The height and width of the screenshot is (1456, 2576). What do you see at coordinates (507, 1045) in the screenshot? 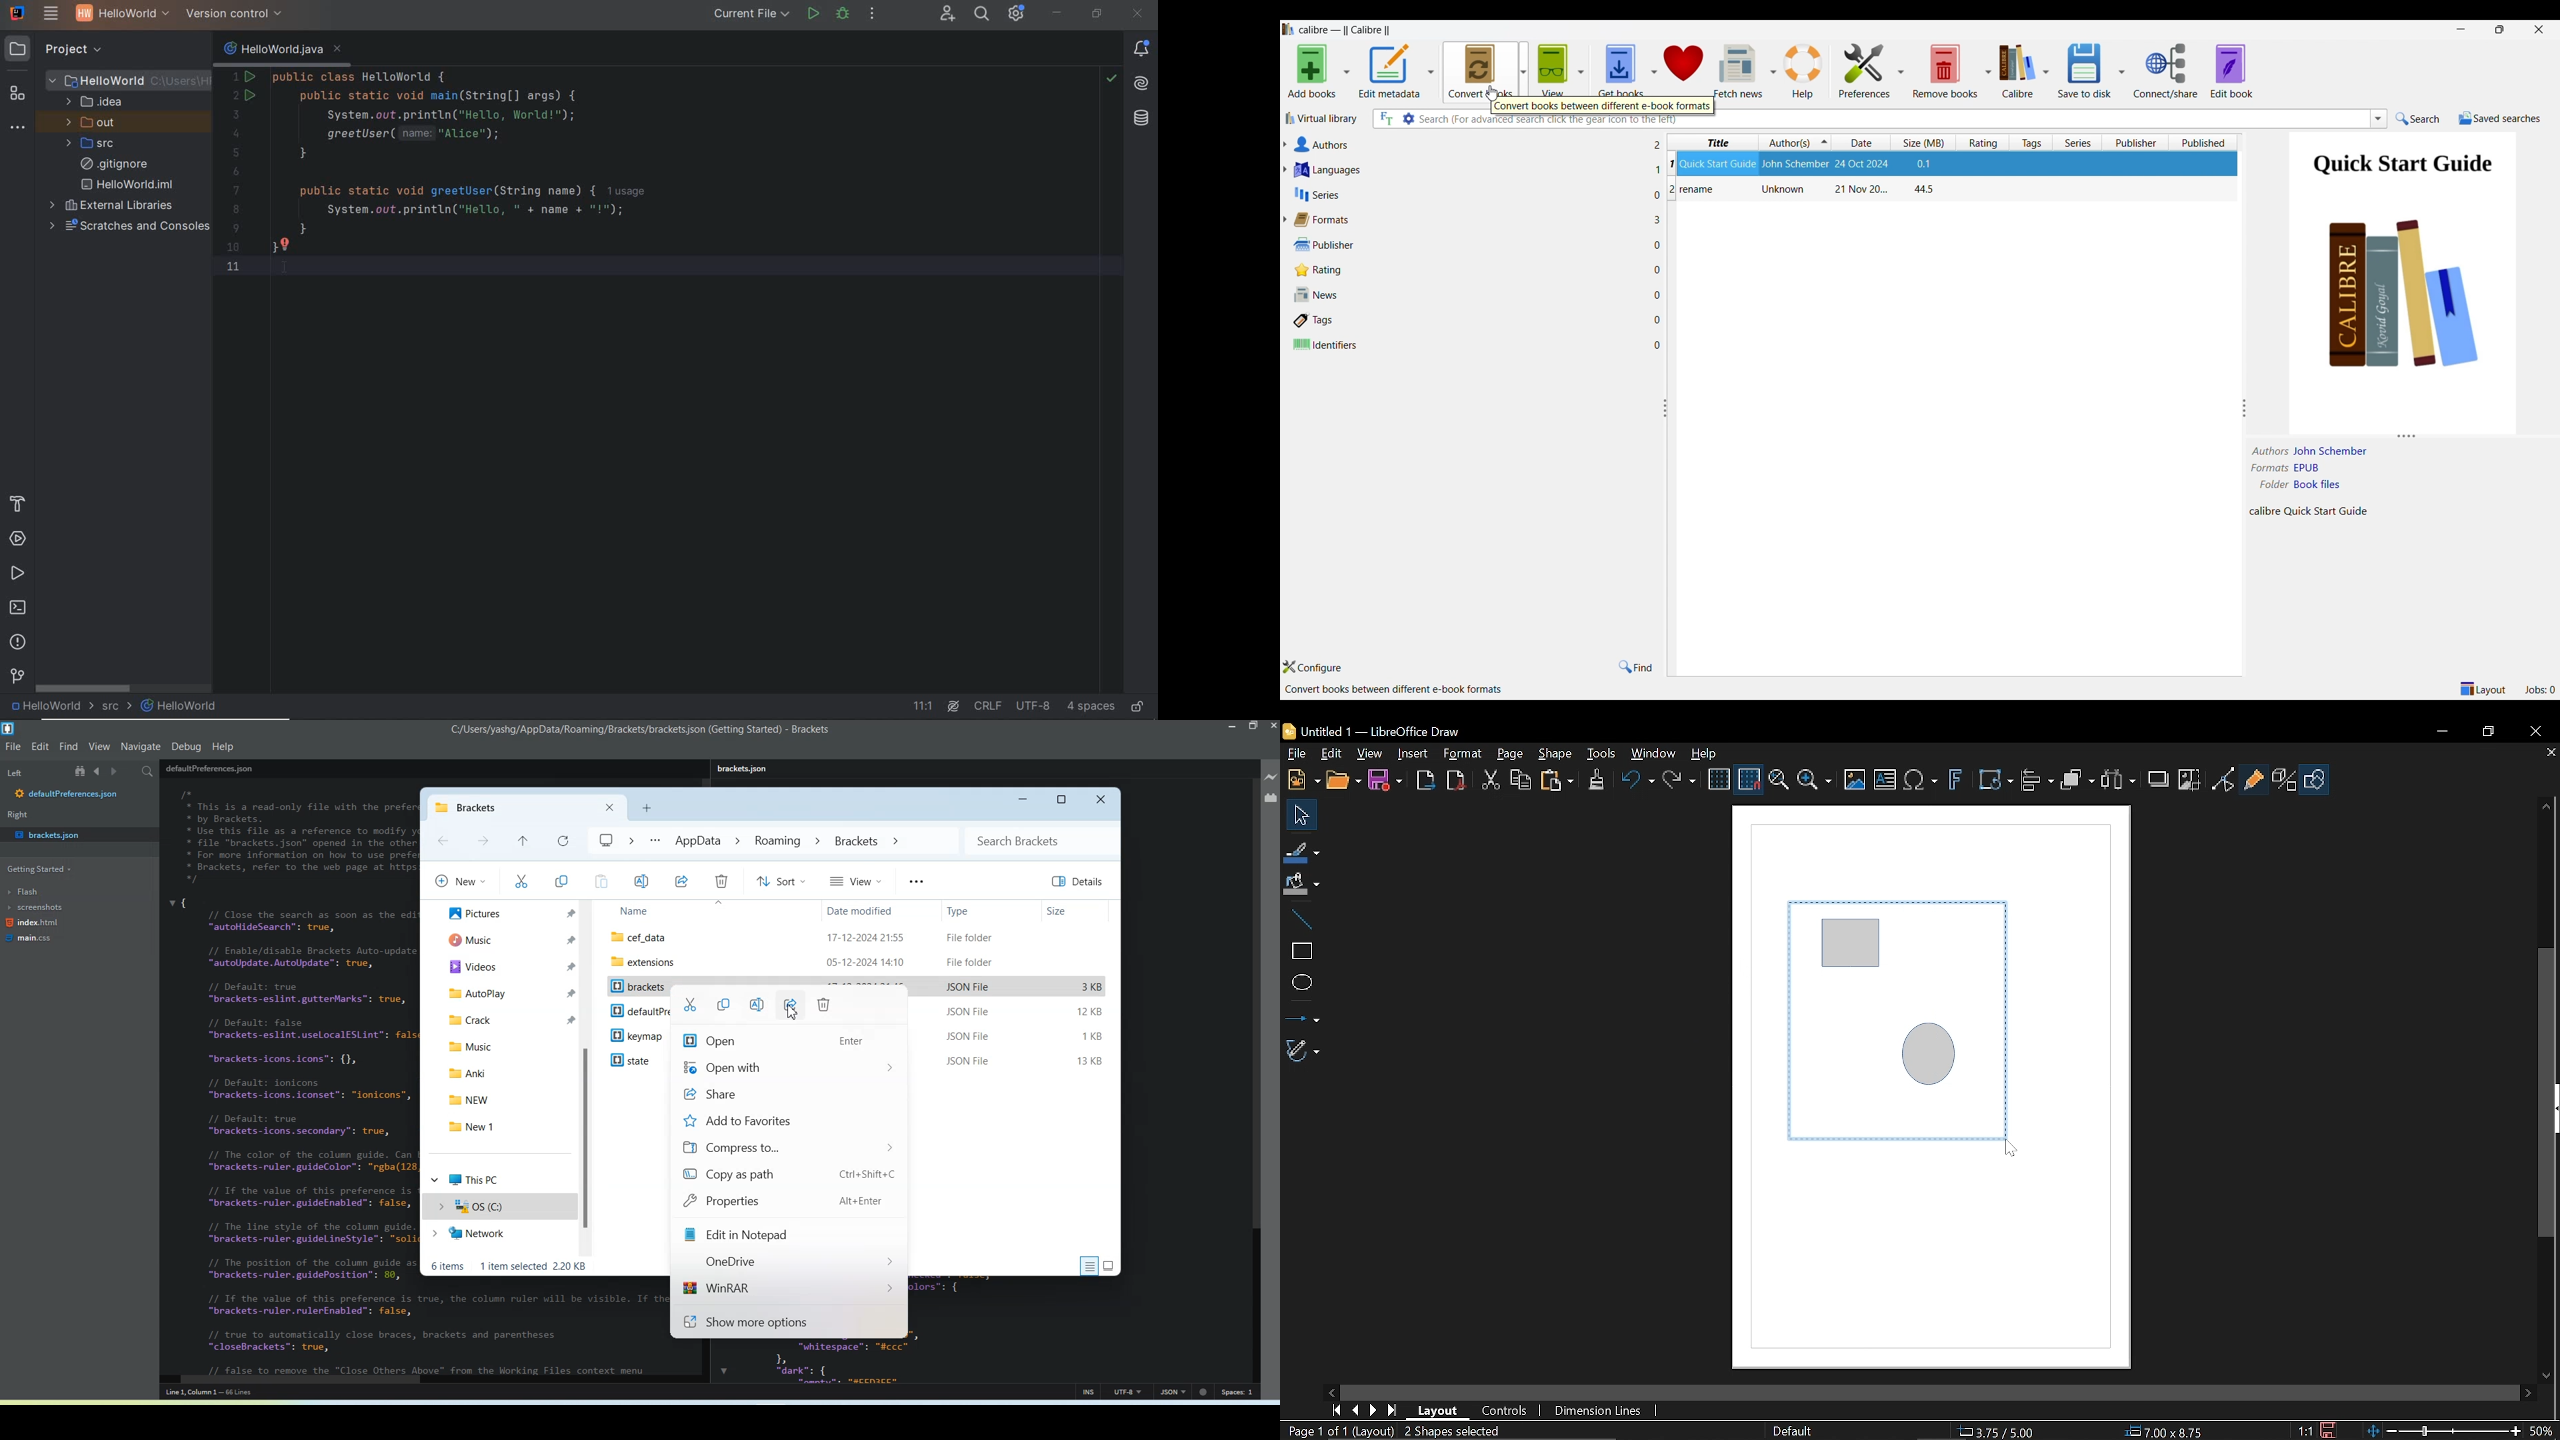
I see `Music` at bounding box center [507, 1045].